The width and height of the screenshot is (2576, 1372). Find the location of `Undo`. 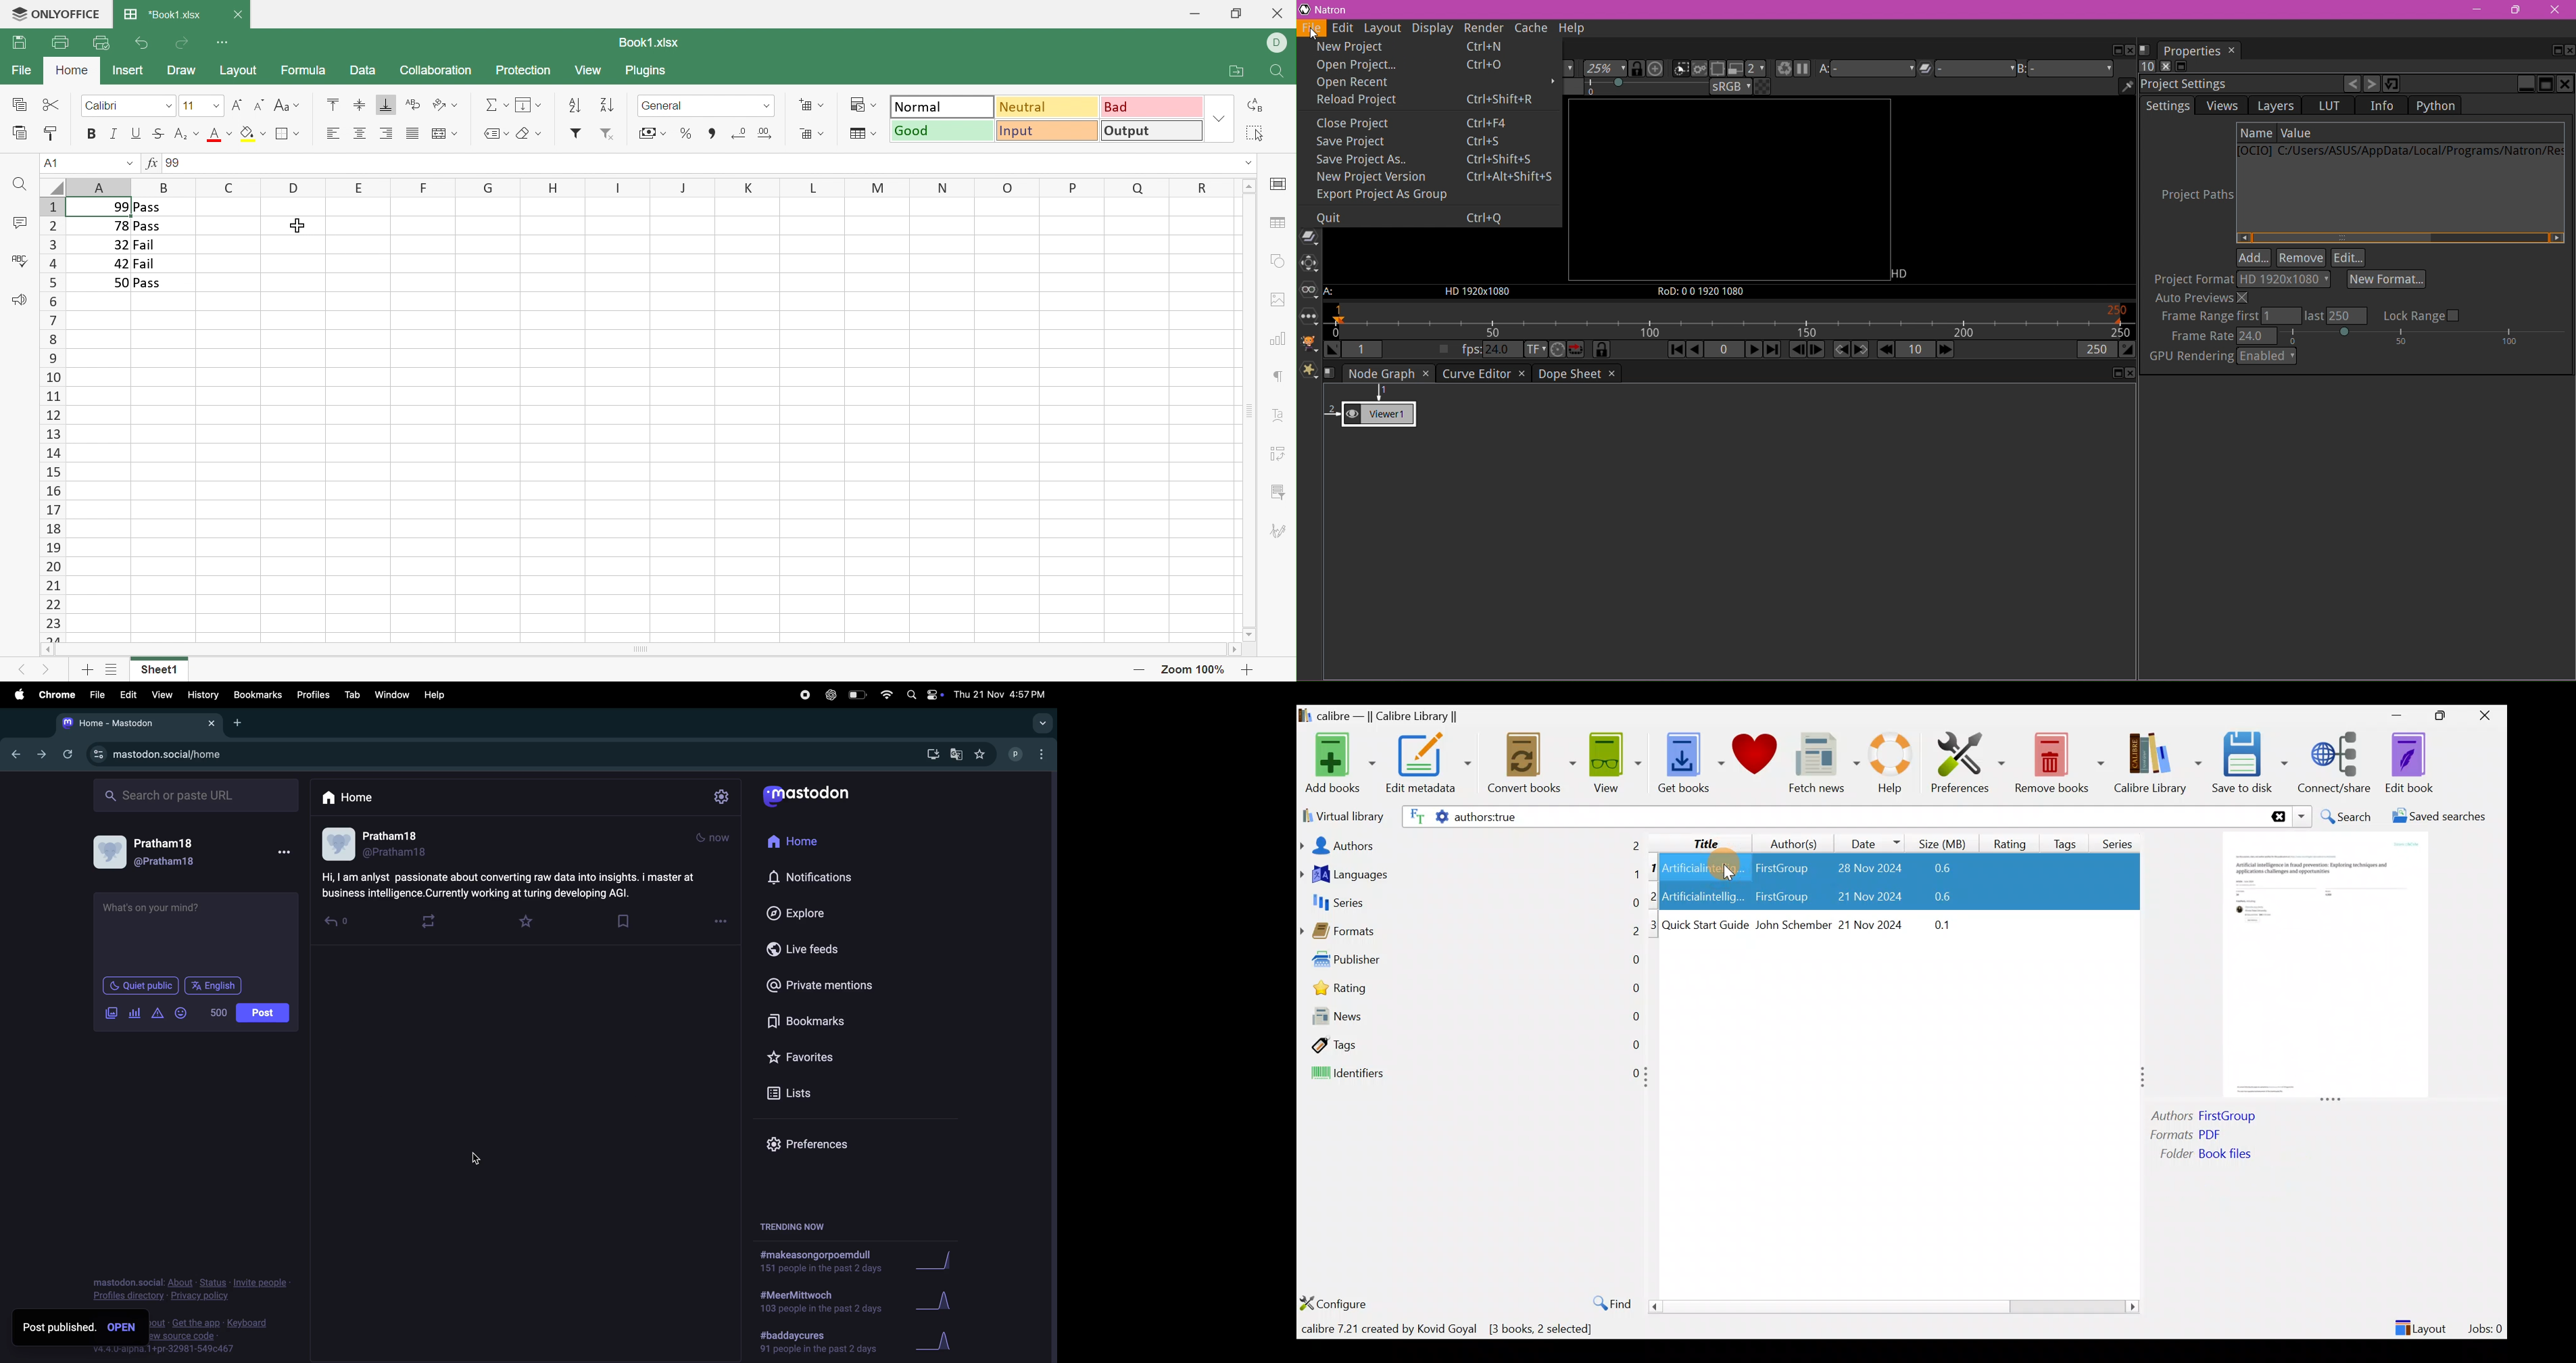

Undo is located at coordinates (141, 44).